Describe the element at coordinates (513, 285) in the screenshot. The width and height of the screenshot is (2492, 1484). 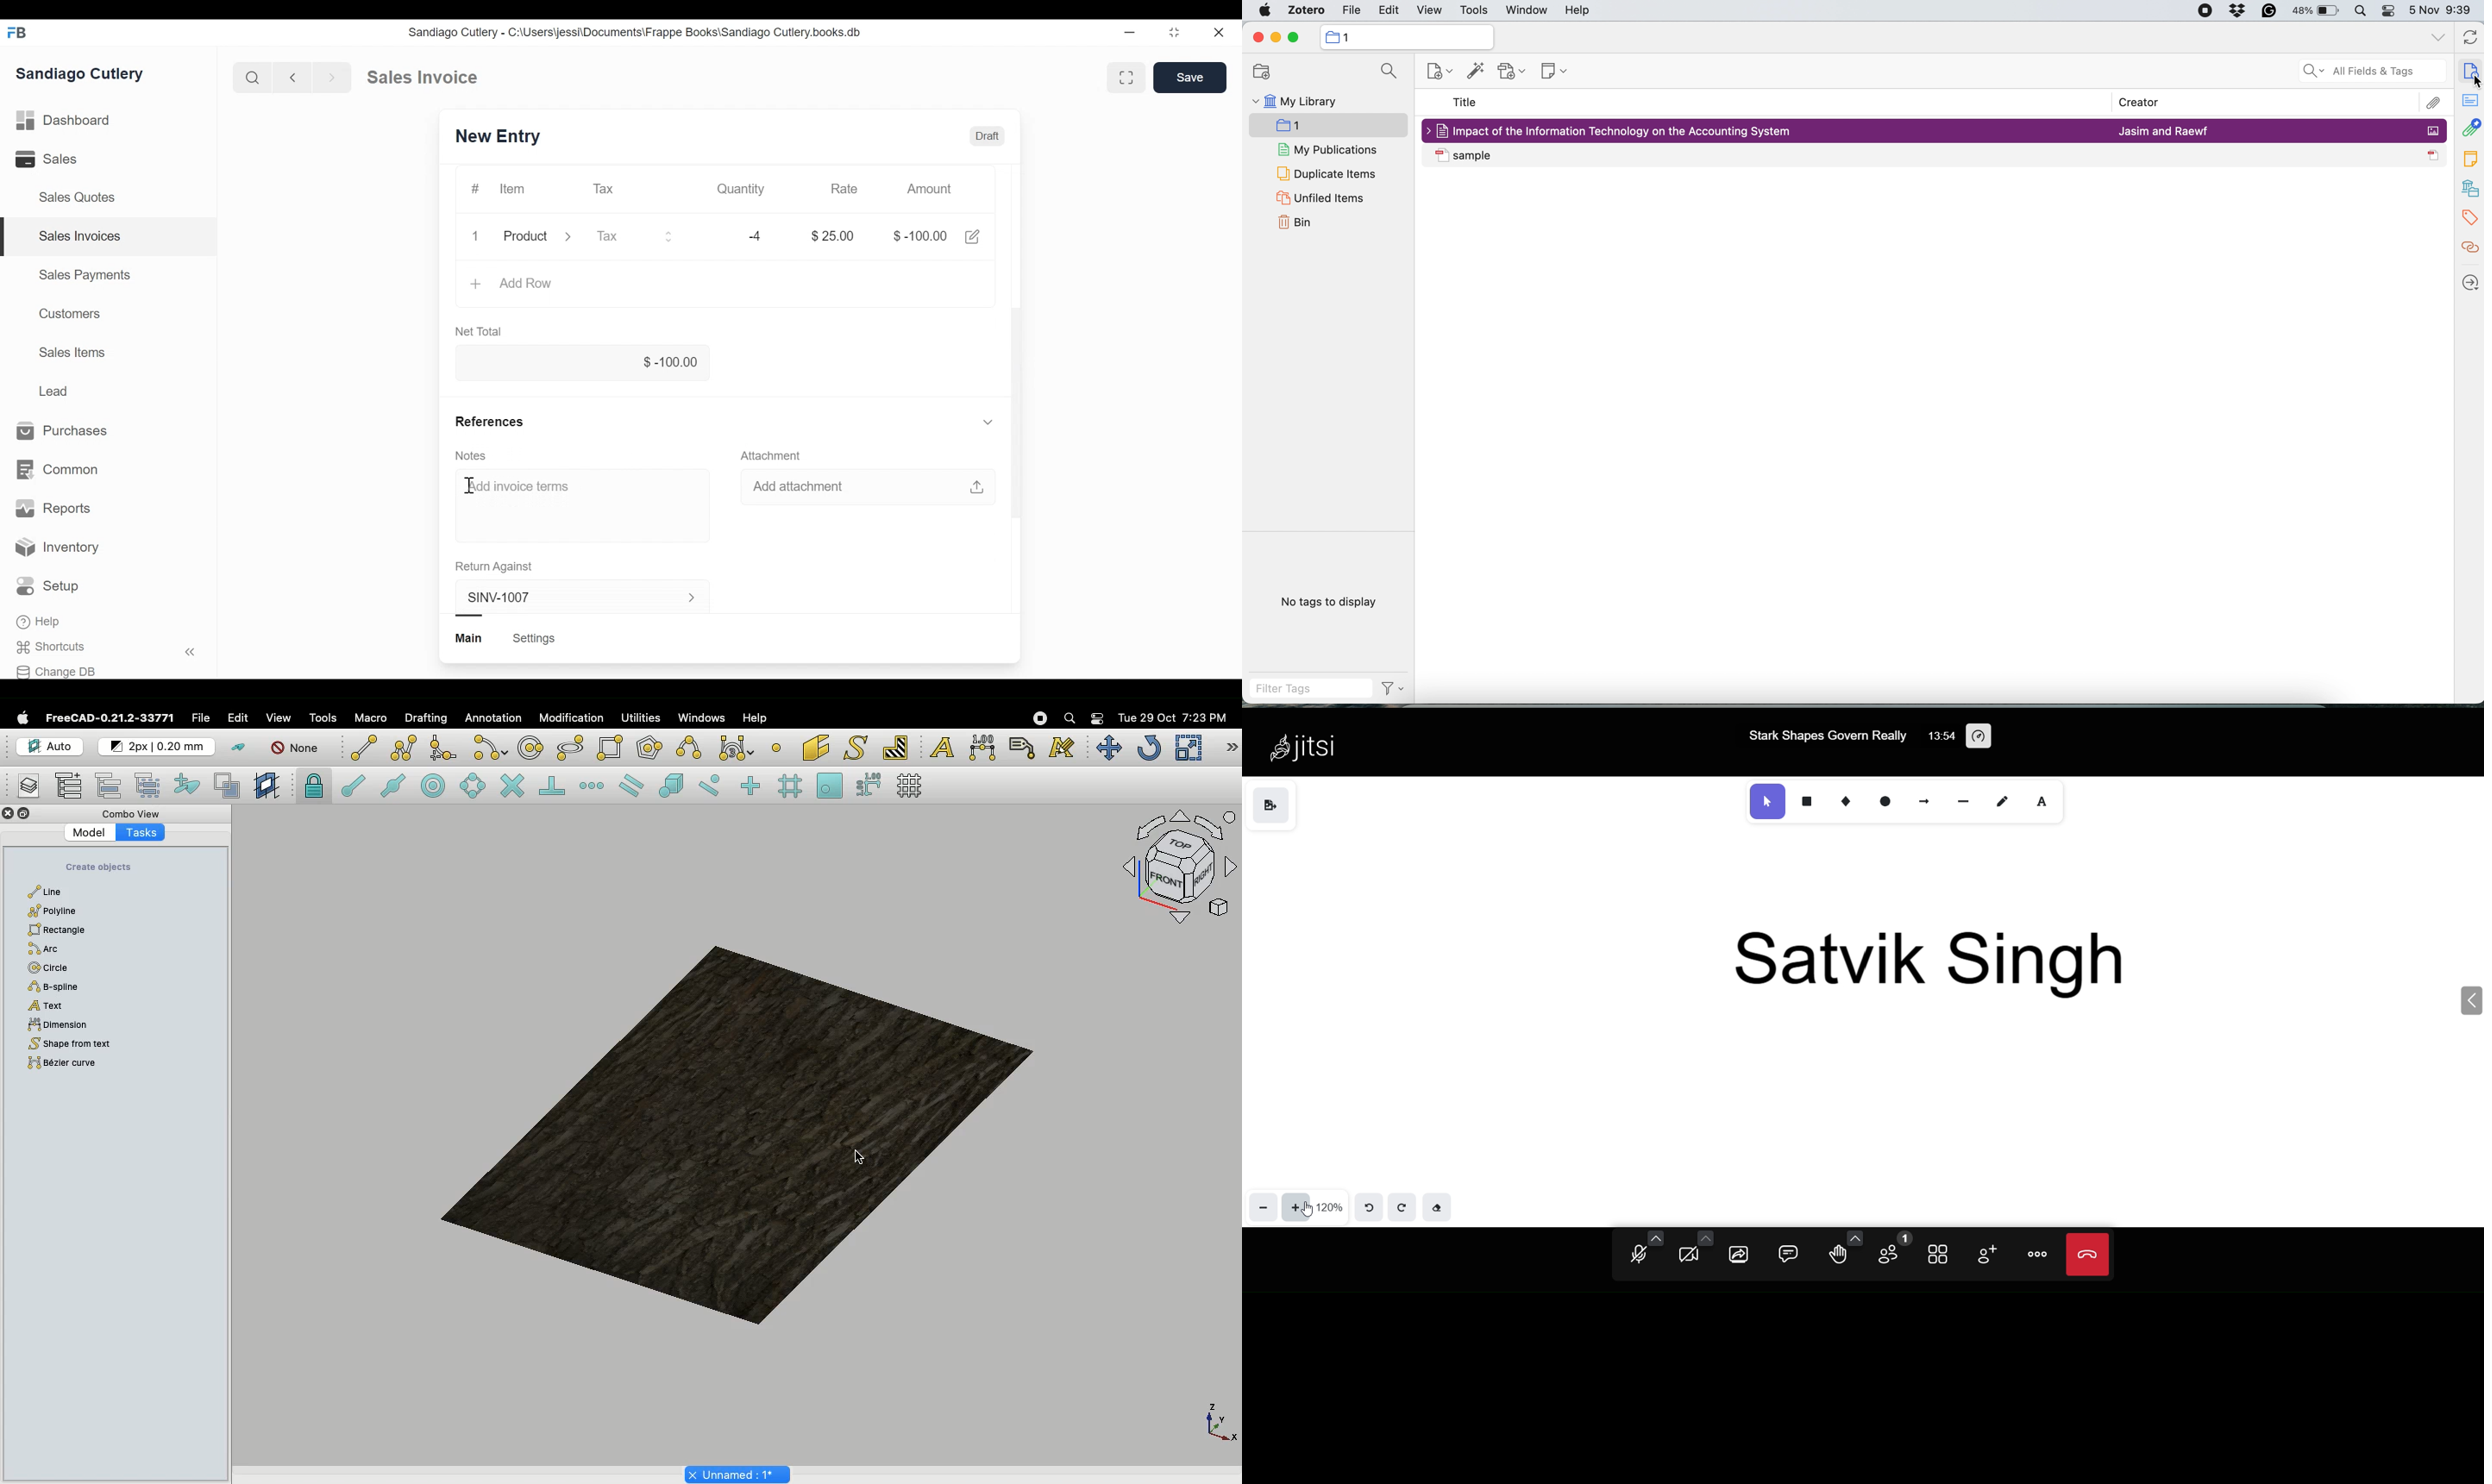
I see `Add Row` at that location.